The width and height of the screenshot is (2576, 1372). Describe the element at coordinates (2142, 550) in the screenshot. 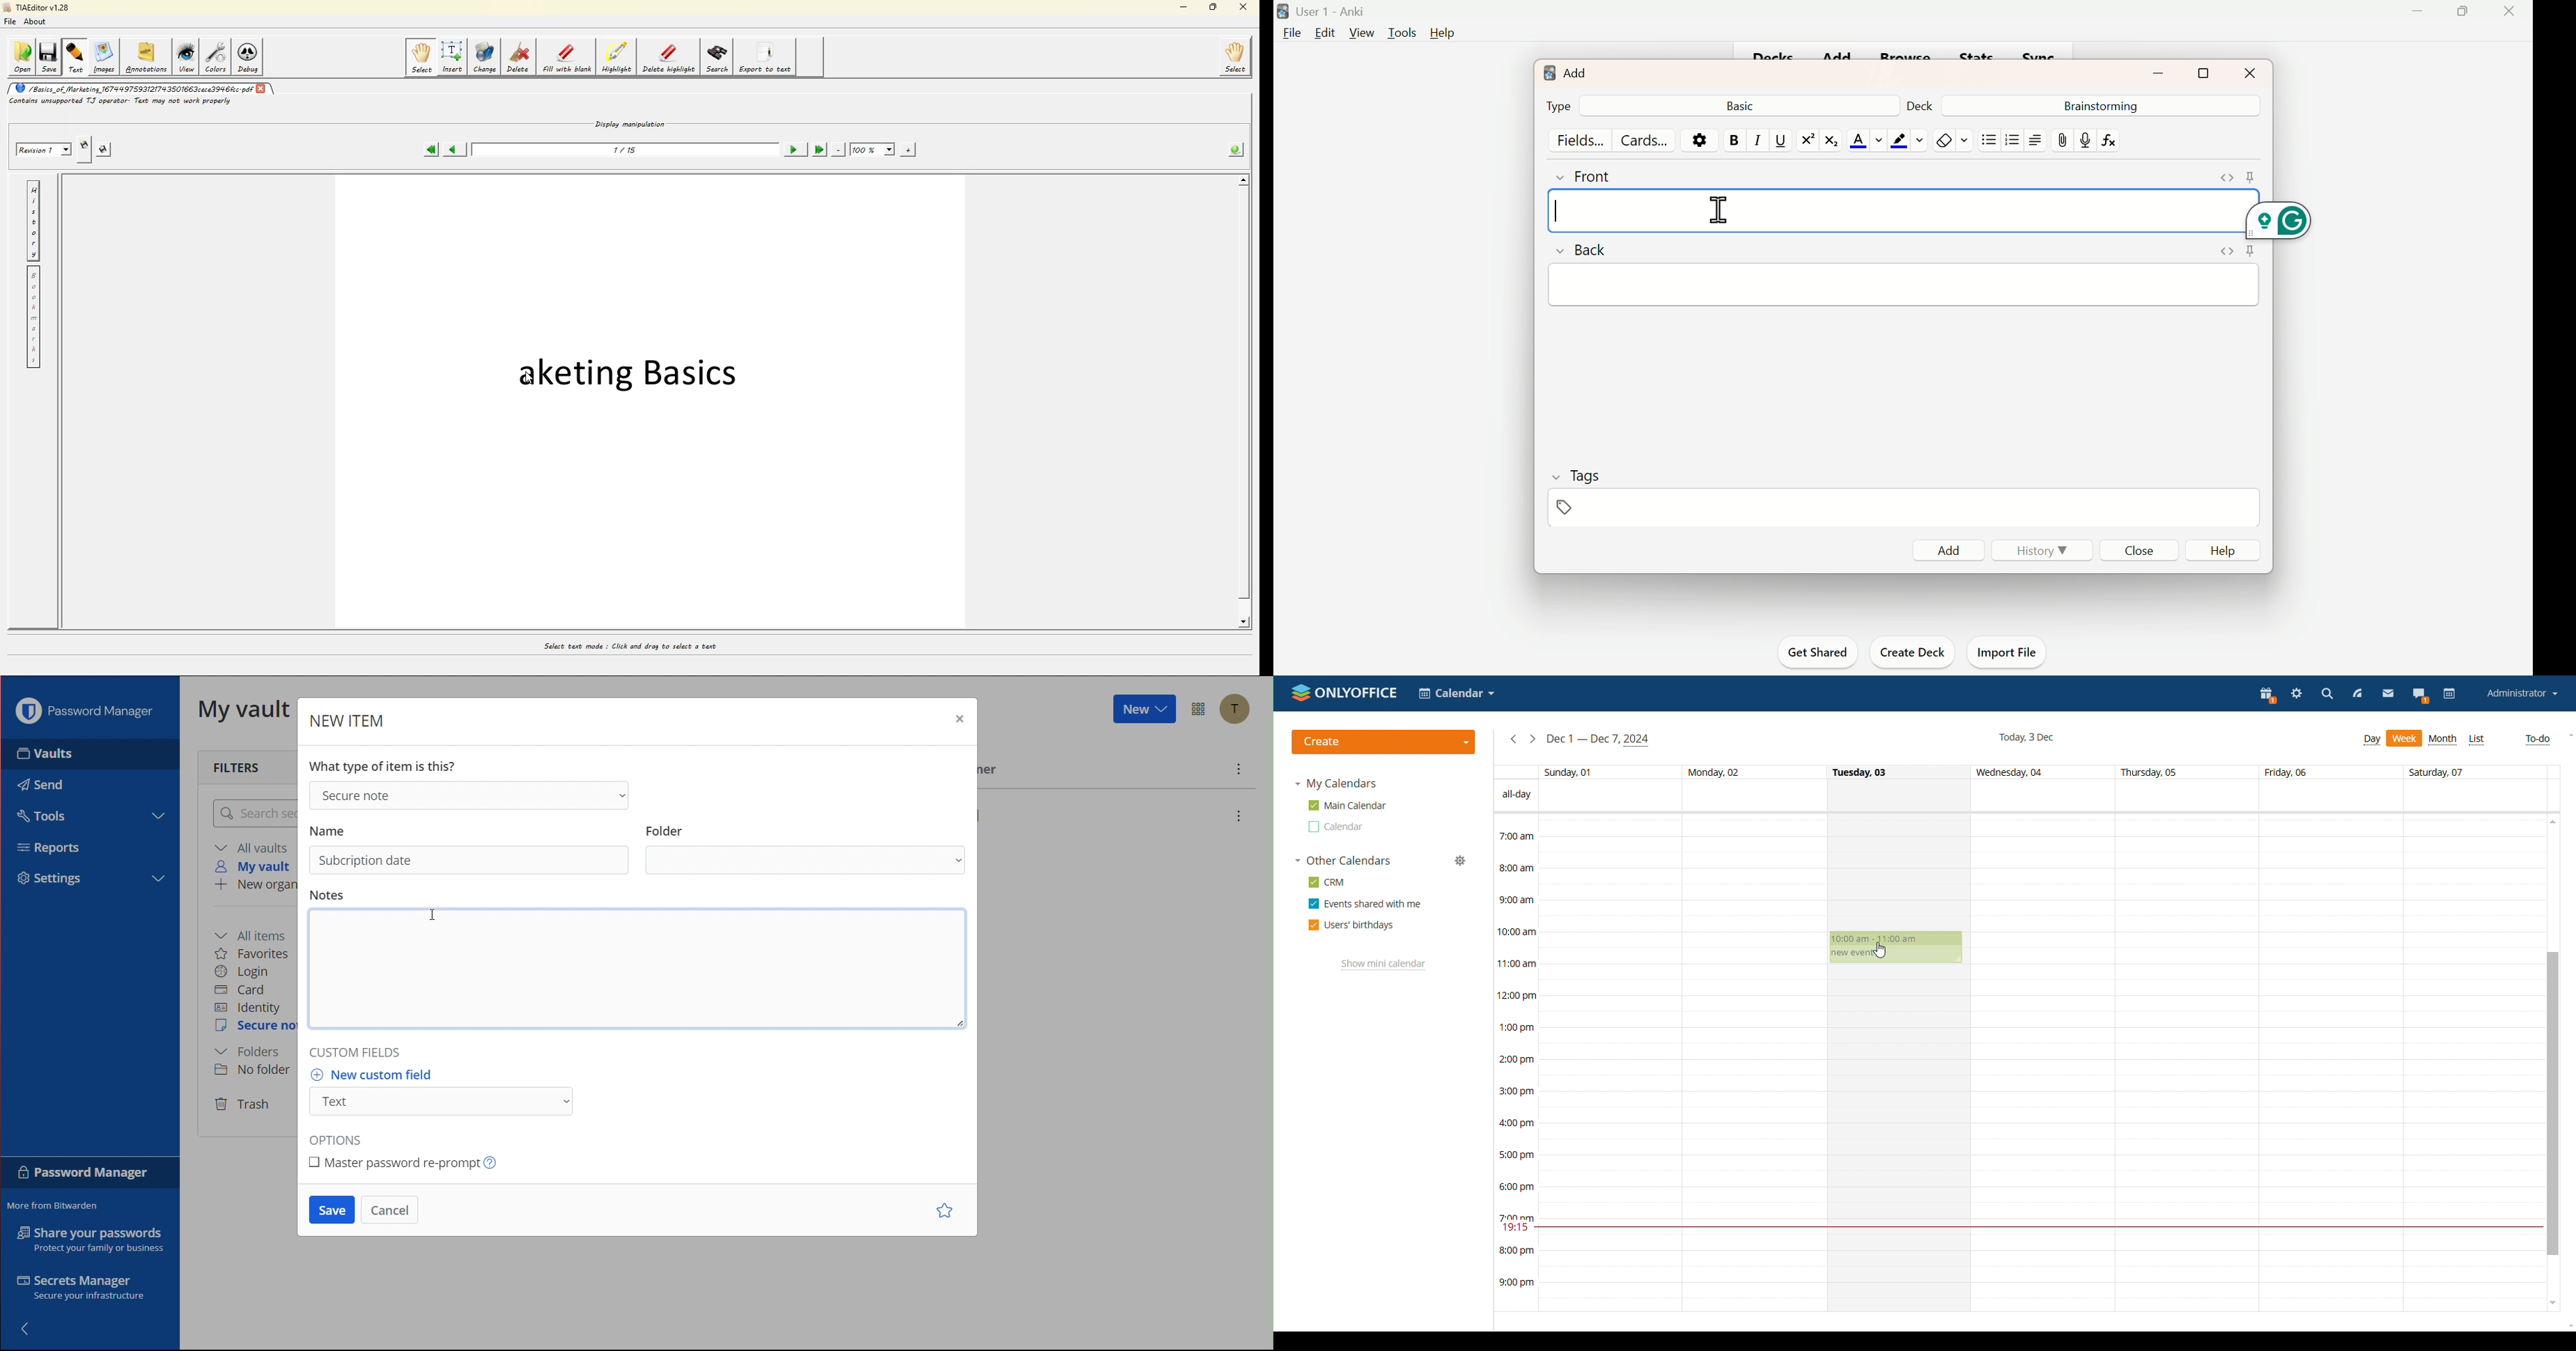

I see `Close` at that location.